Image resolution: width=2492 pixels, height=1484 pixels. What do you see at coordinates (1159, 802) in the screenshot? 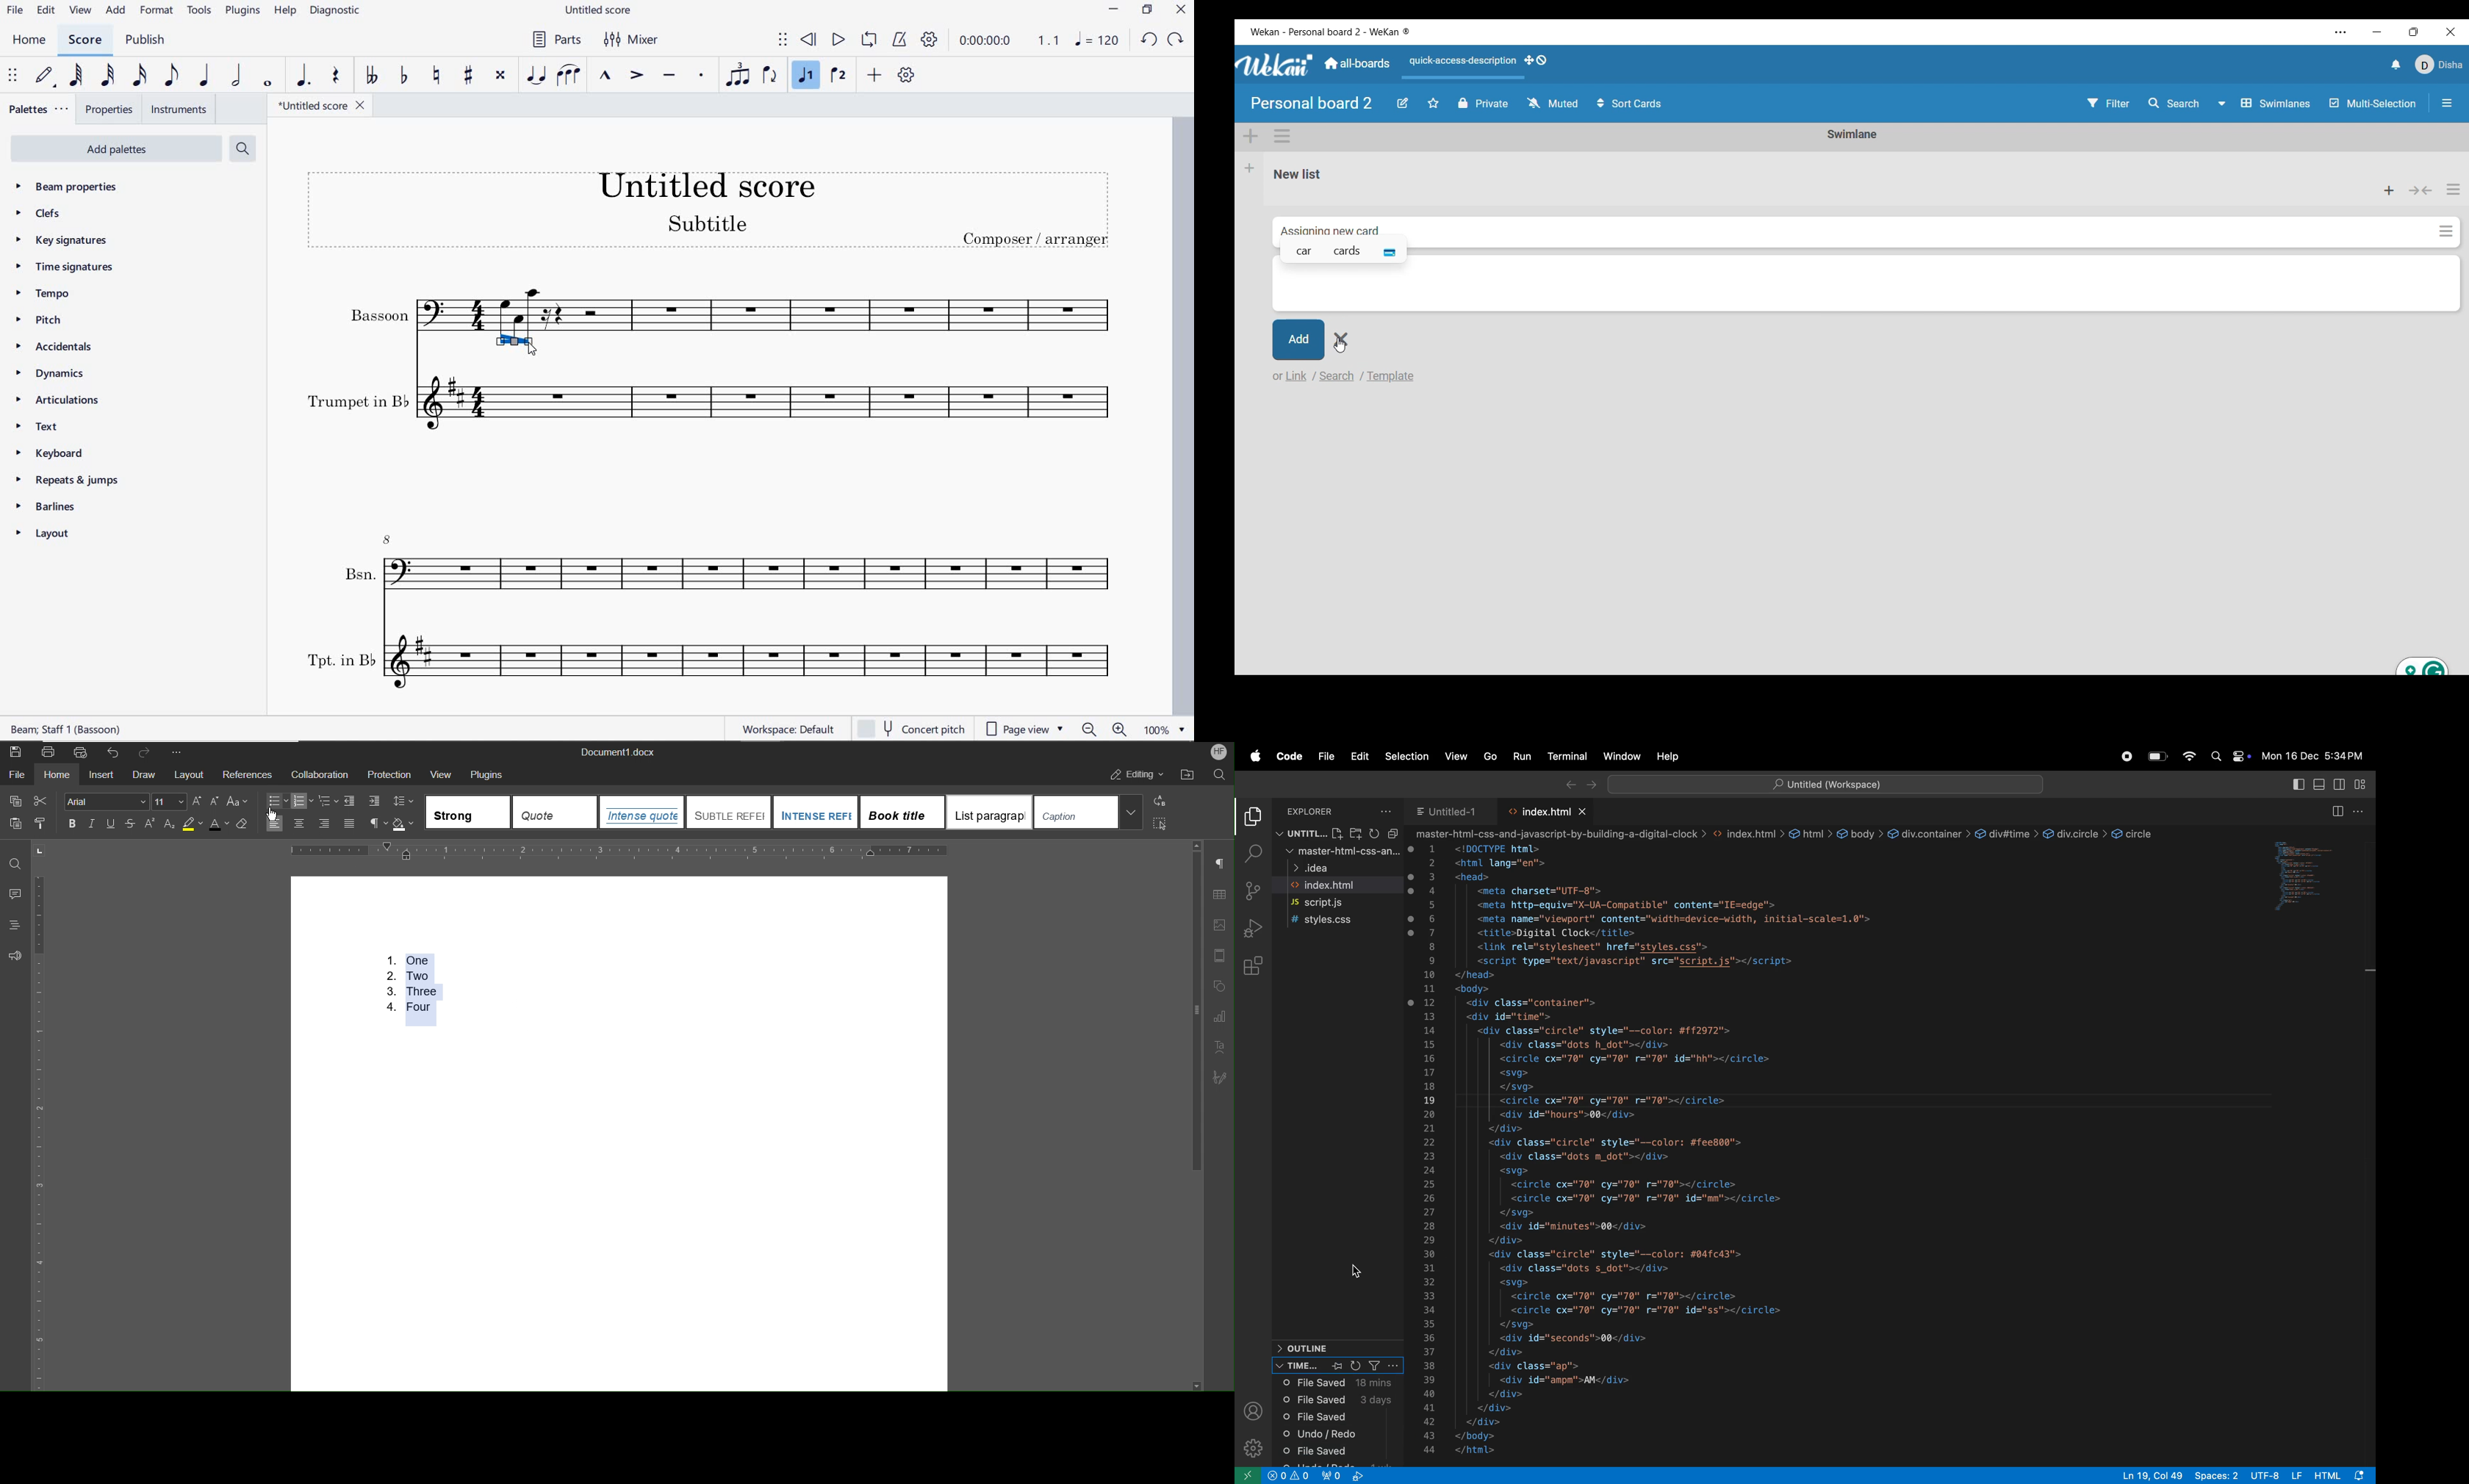
I see `Replace` at bounding box center [1159, 802].